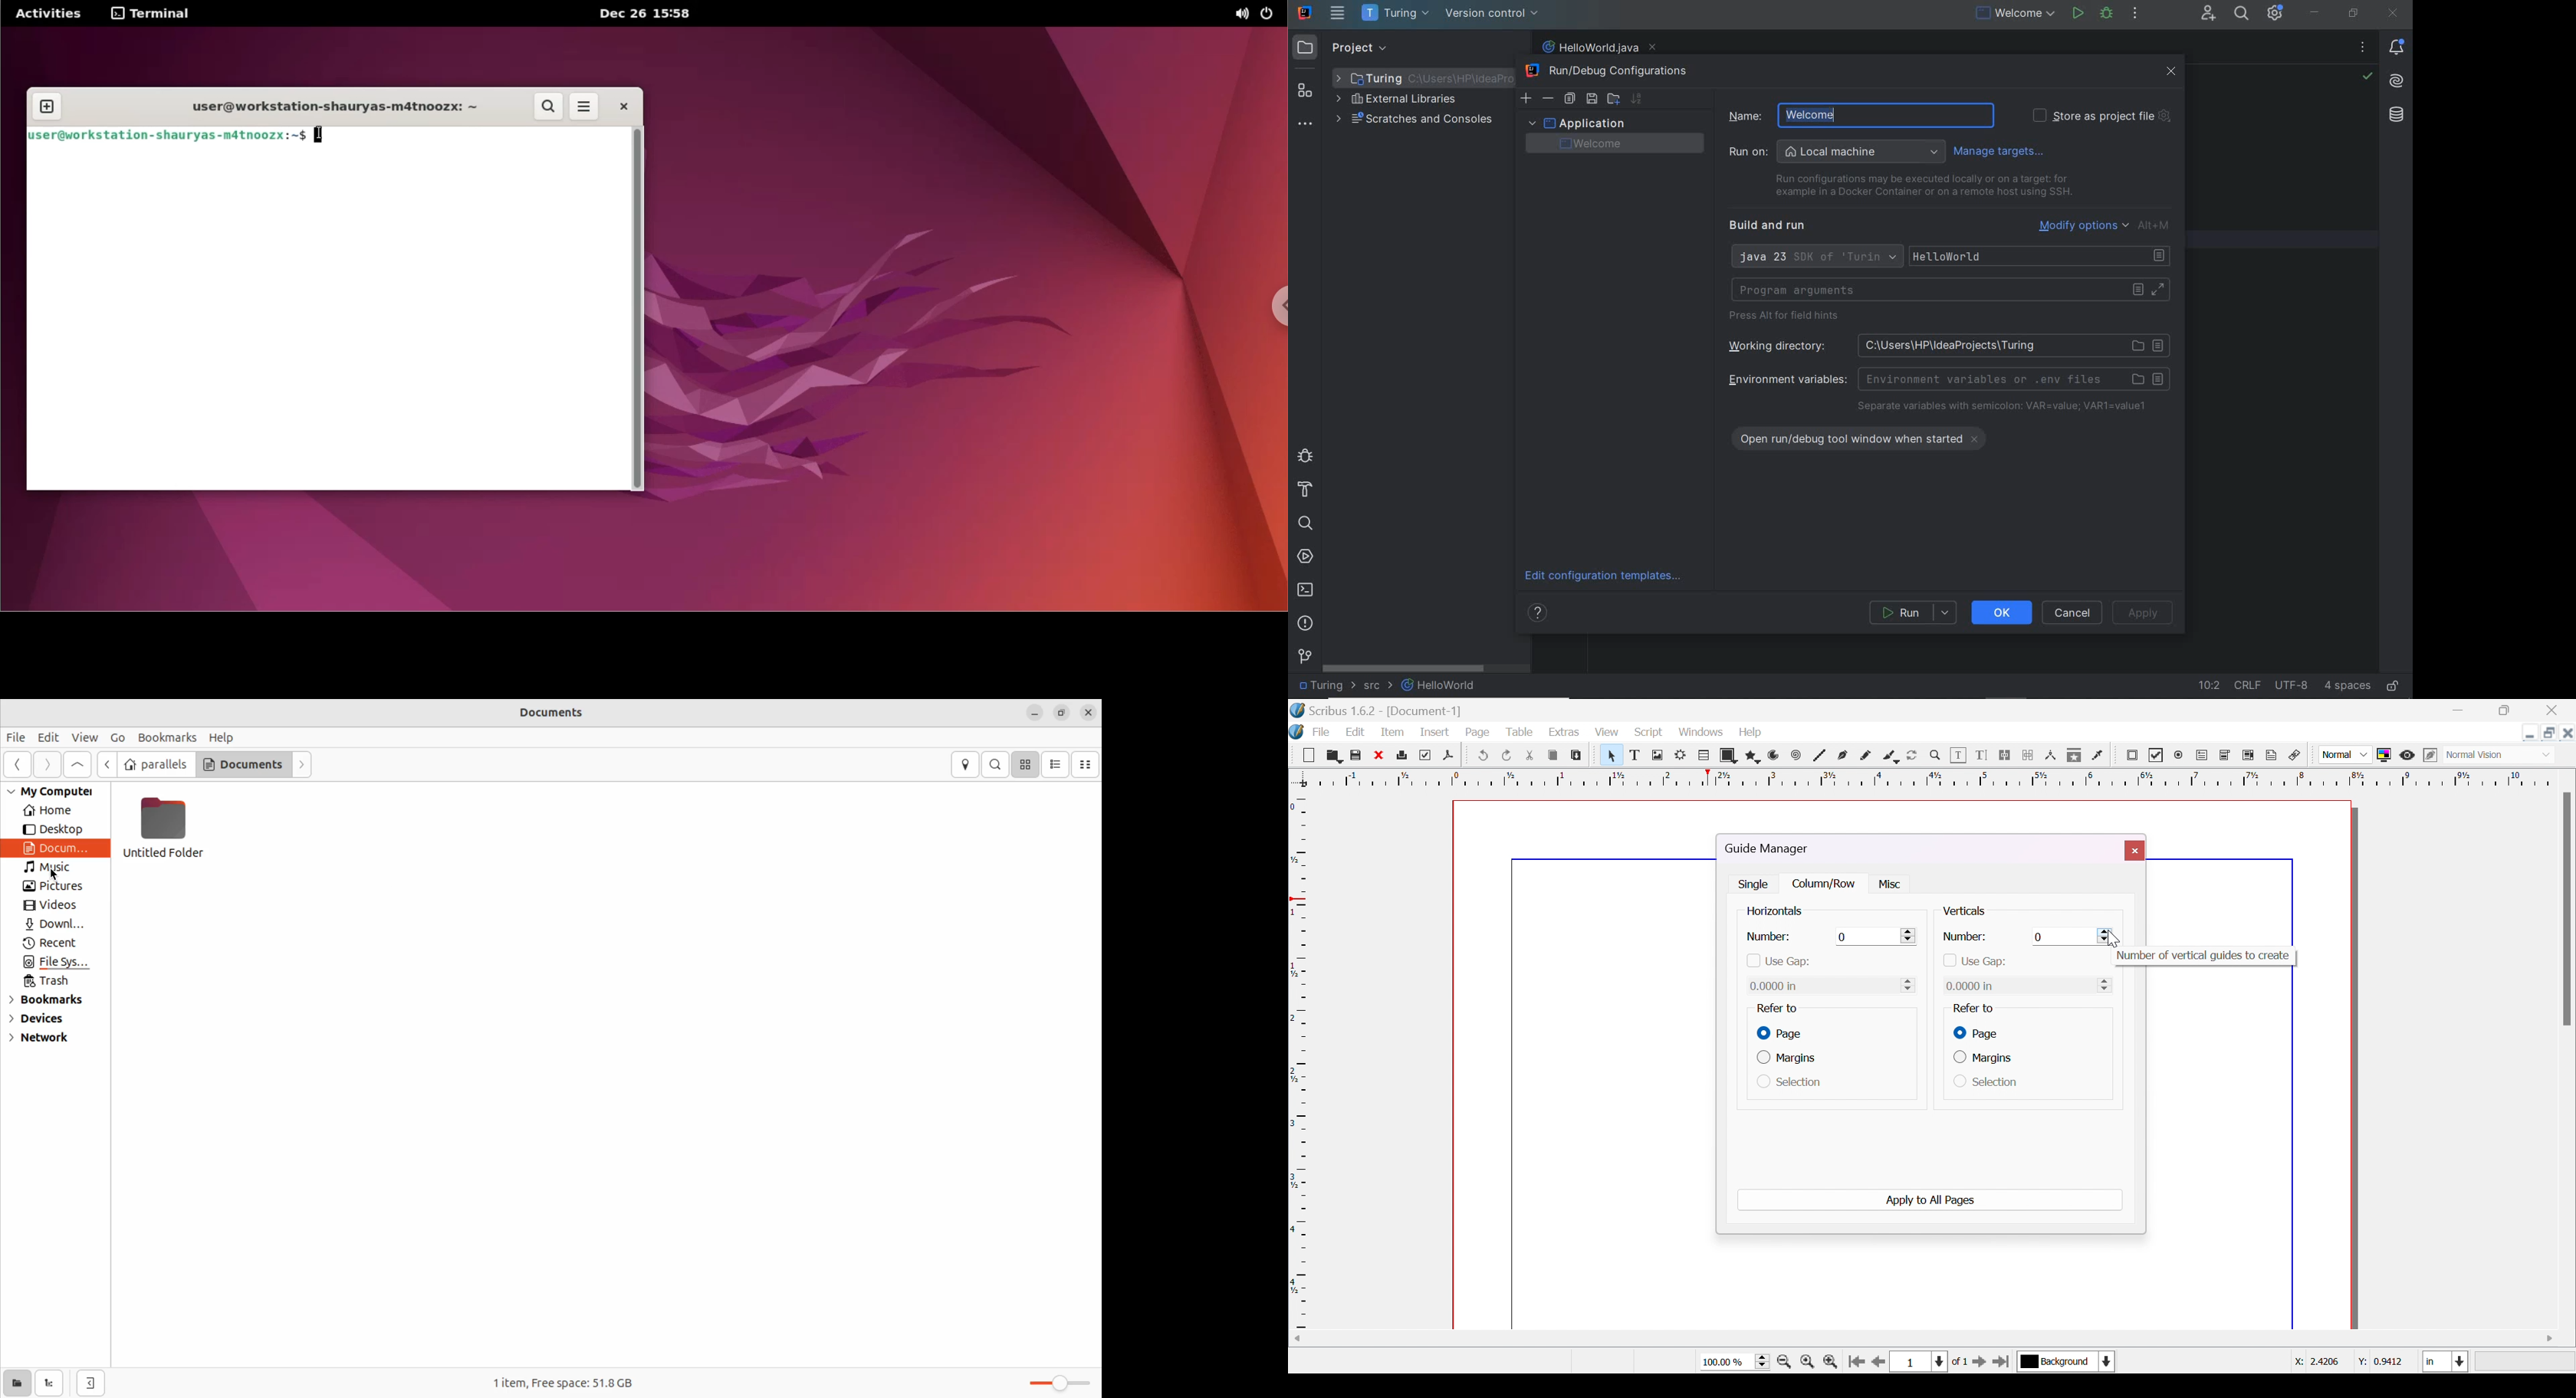 This screenshot has height=1400, width=2576. What do you see at coordinates (2250, 755) in the screenshot?
I see `PDF list box` at bounding box center [2250, 755].